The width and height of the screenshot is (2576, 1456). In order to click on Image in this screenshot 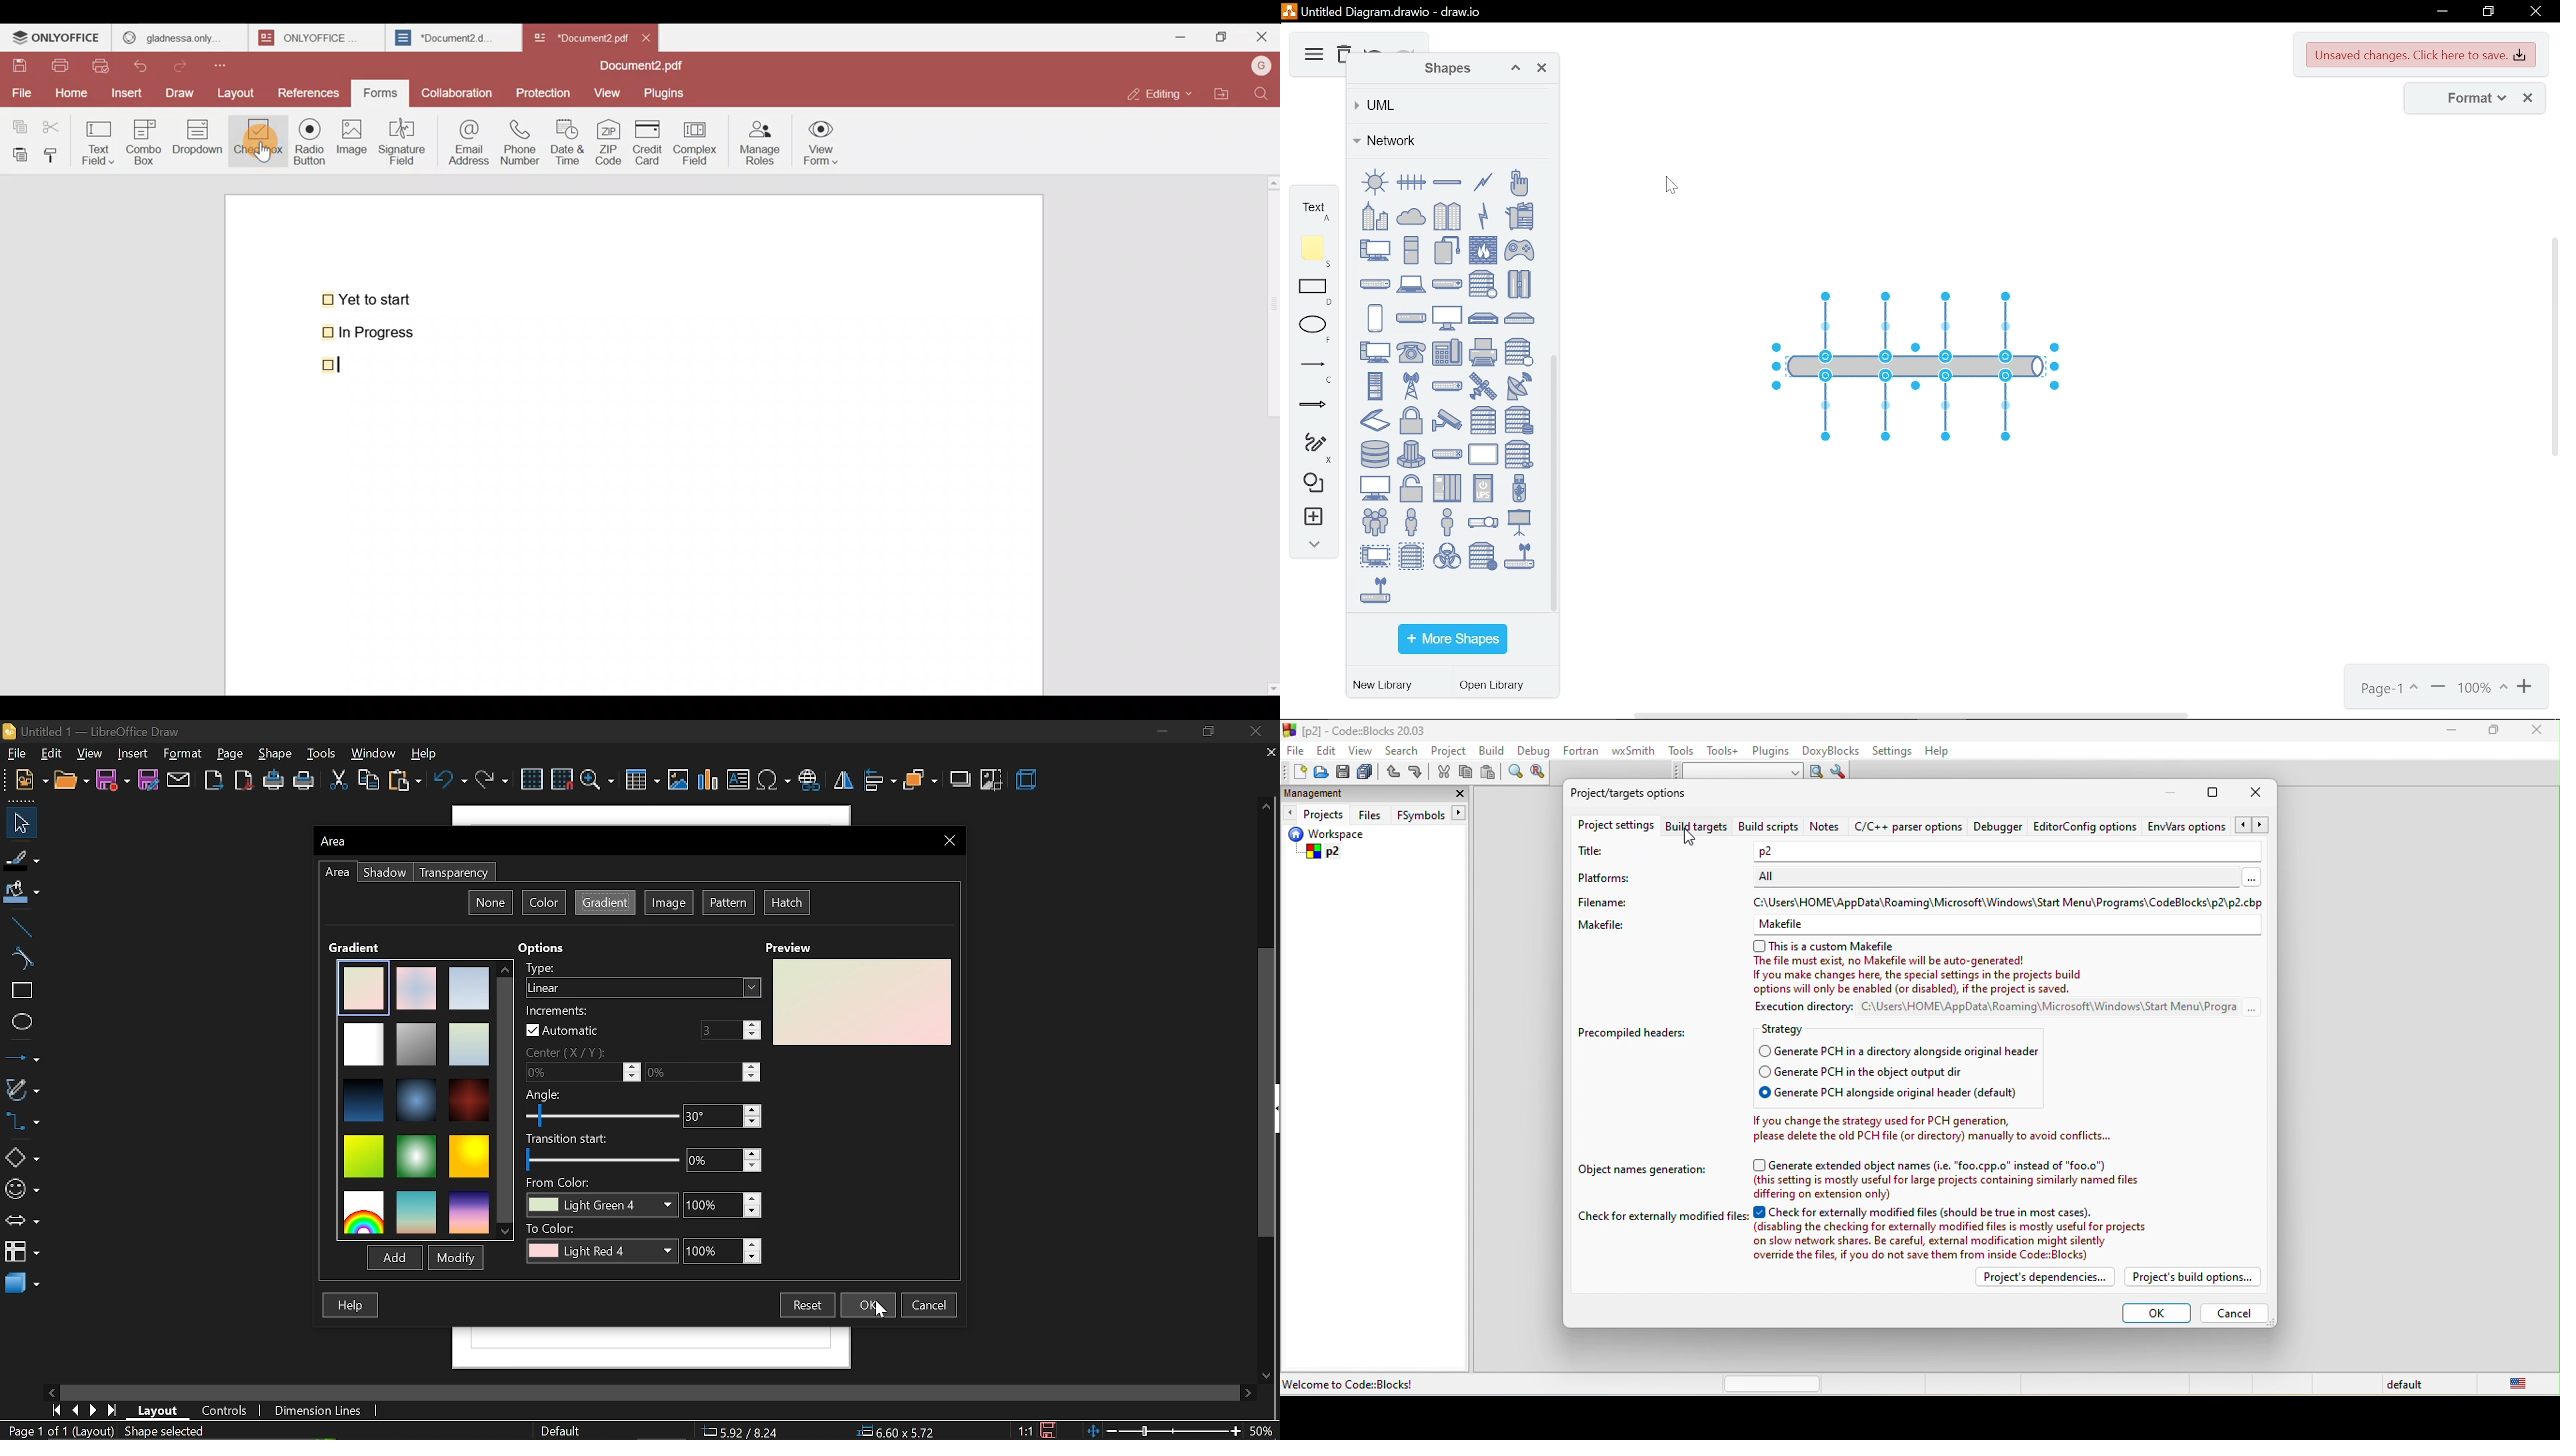, I will do `click(353, 147)`.